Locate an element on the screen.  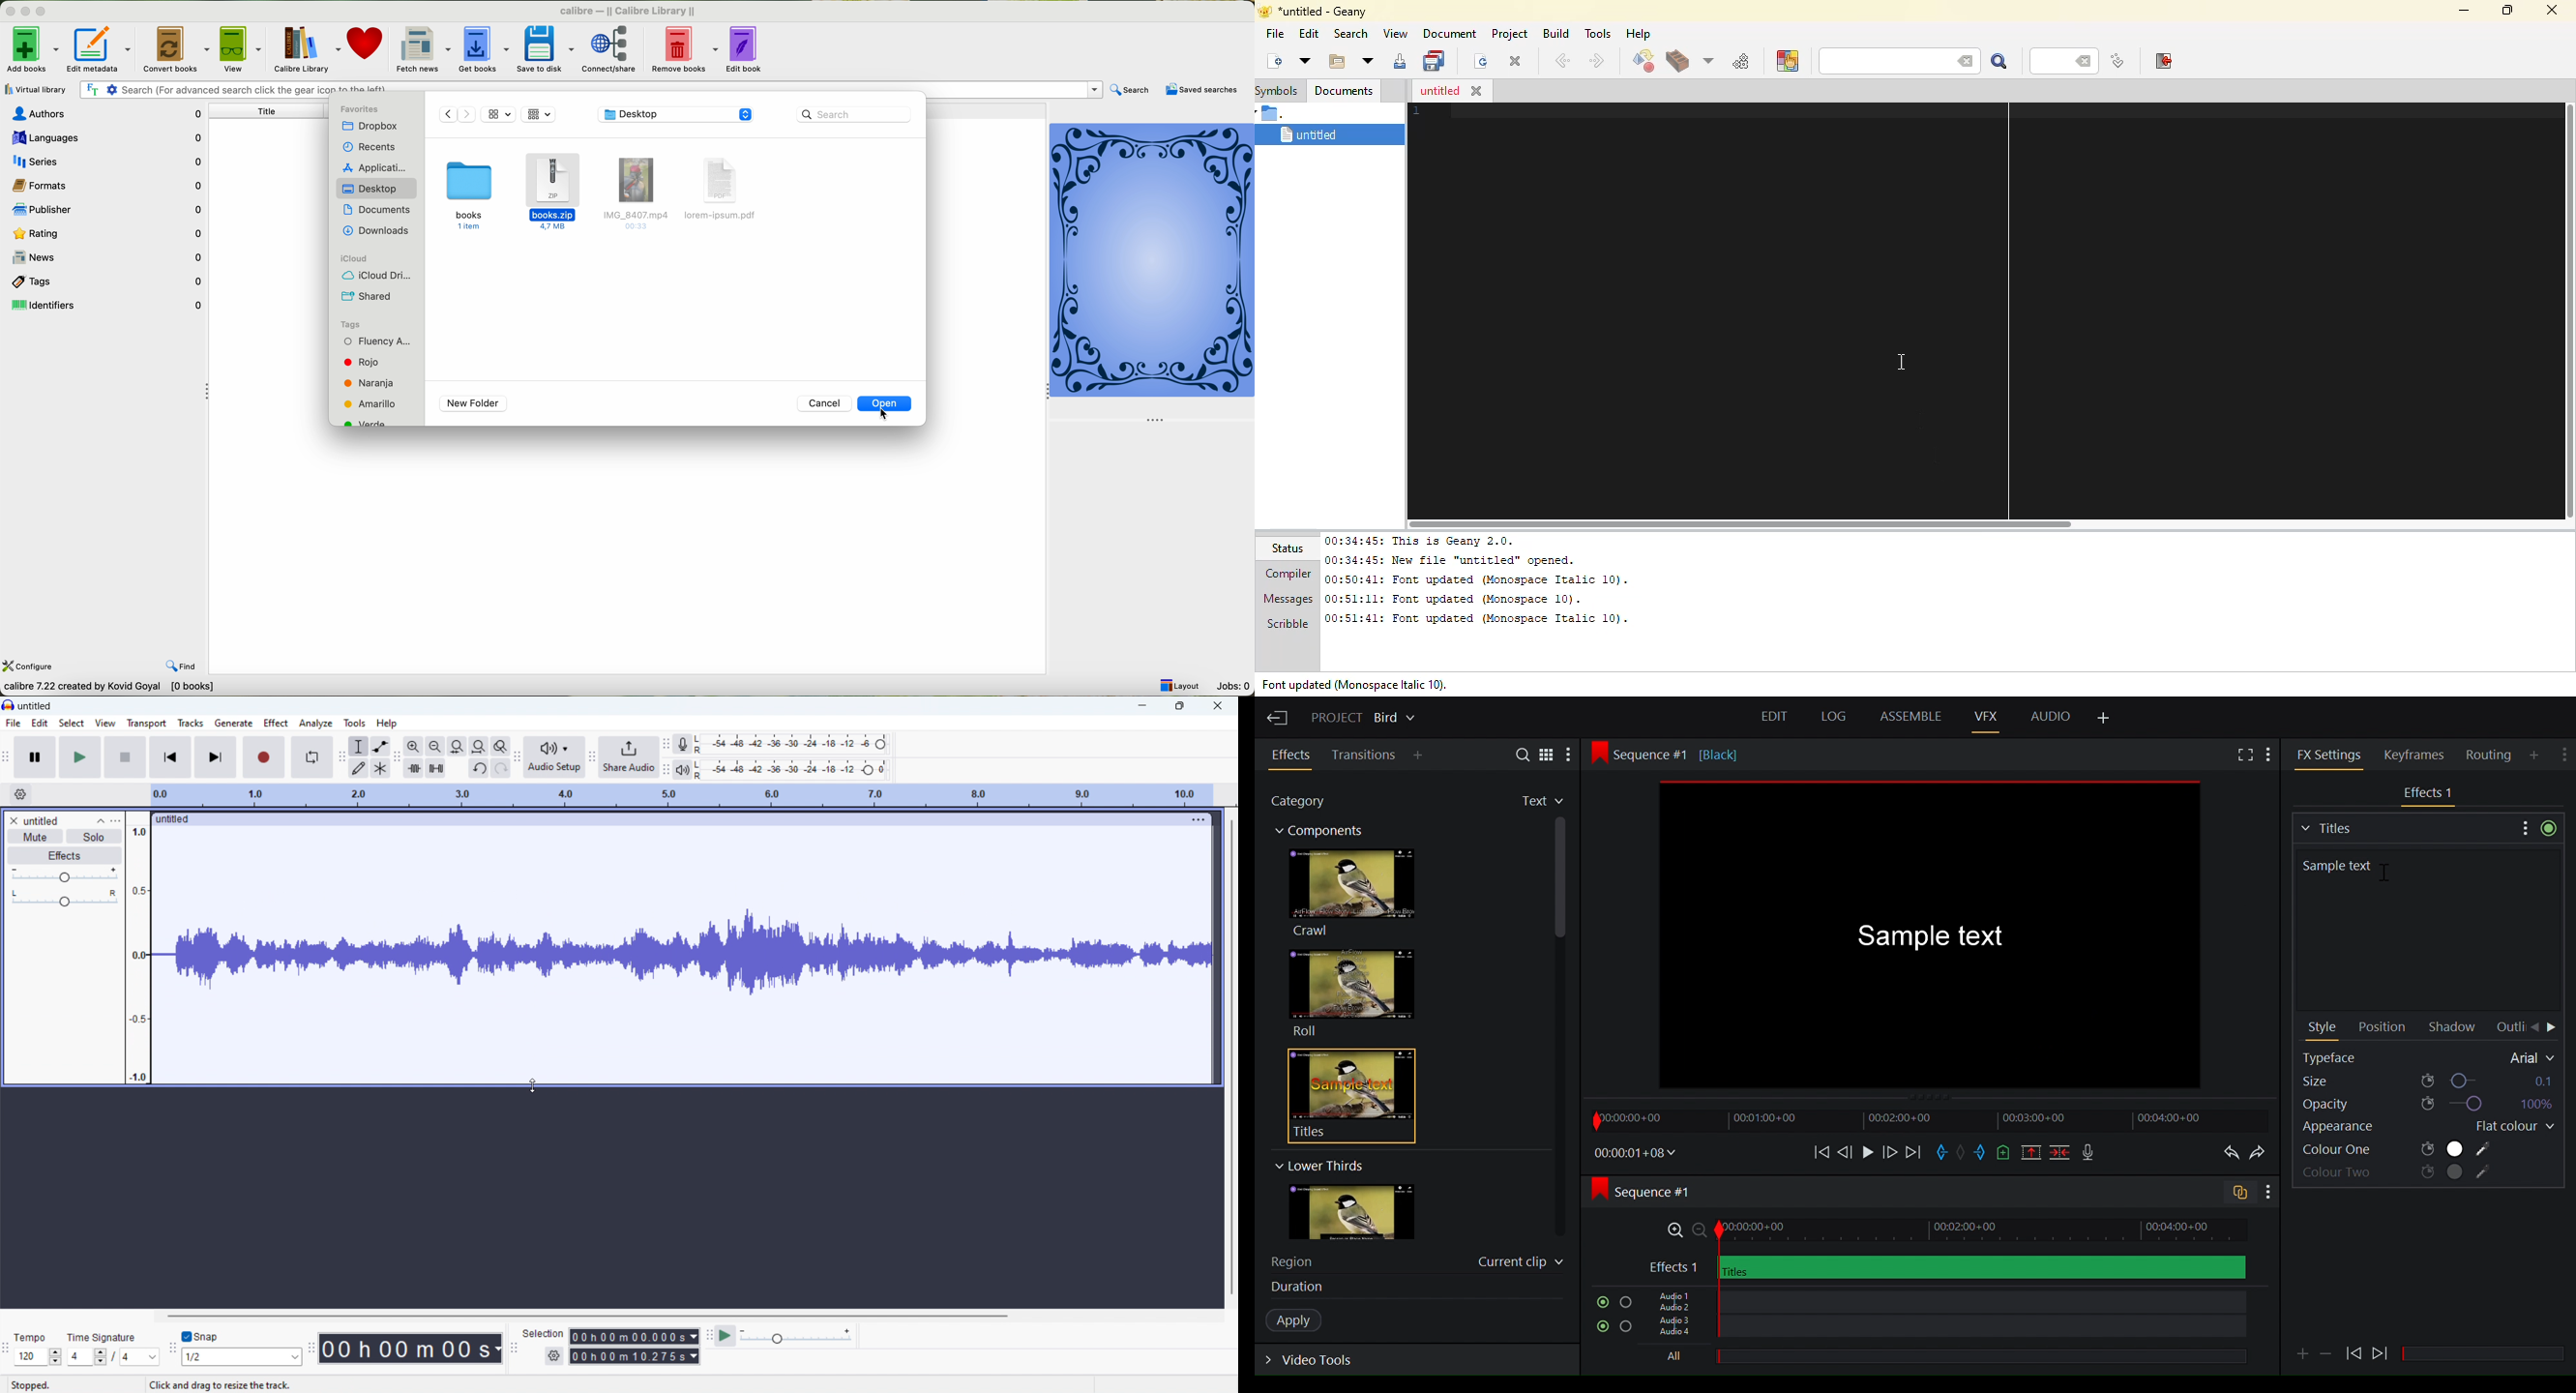
Crawl is located at coordinates (1350, 893).